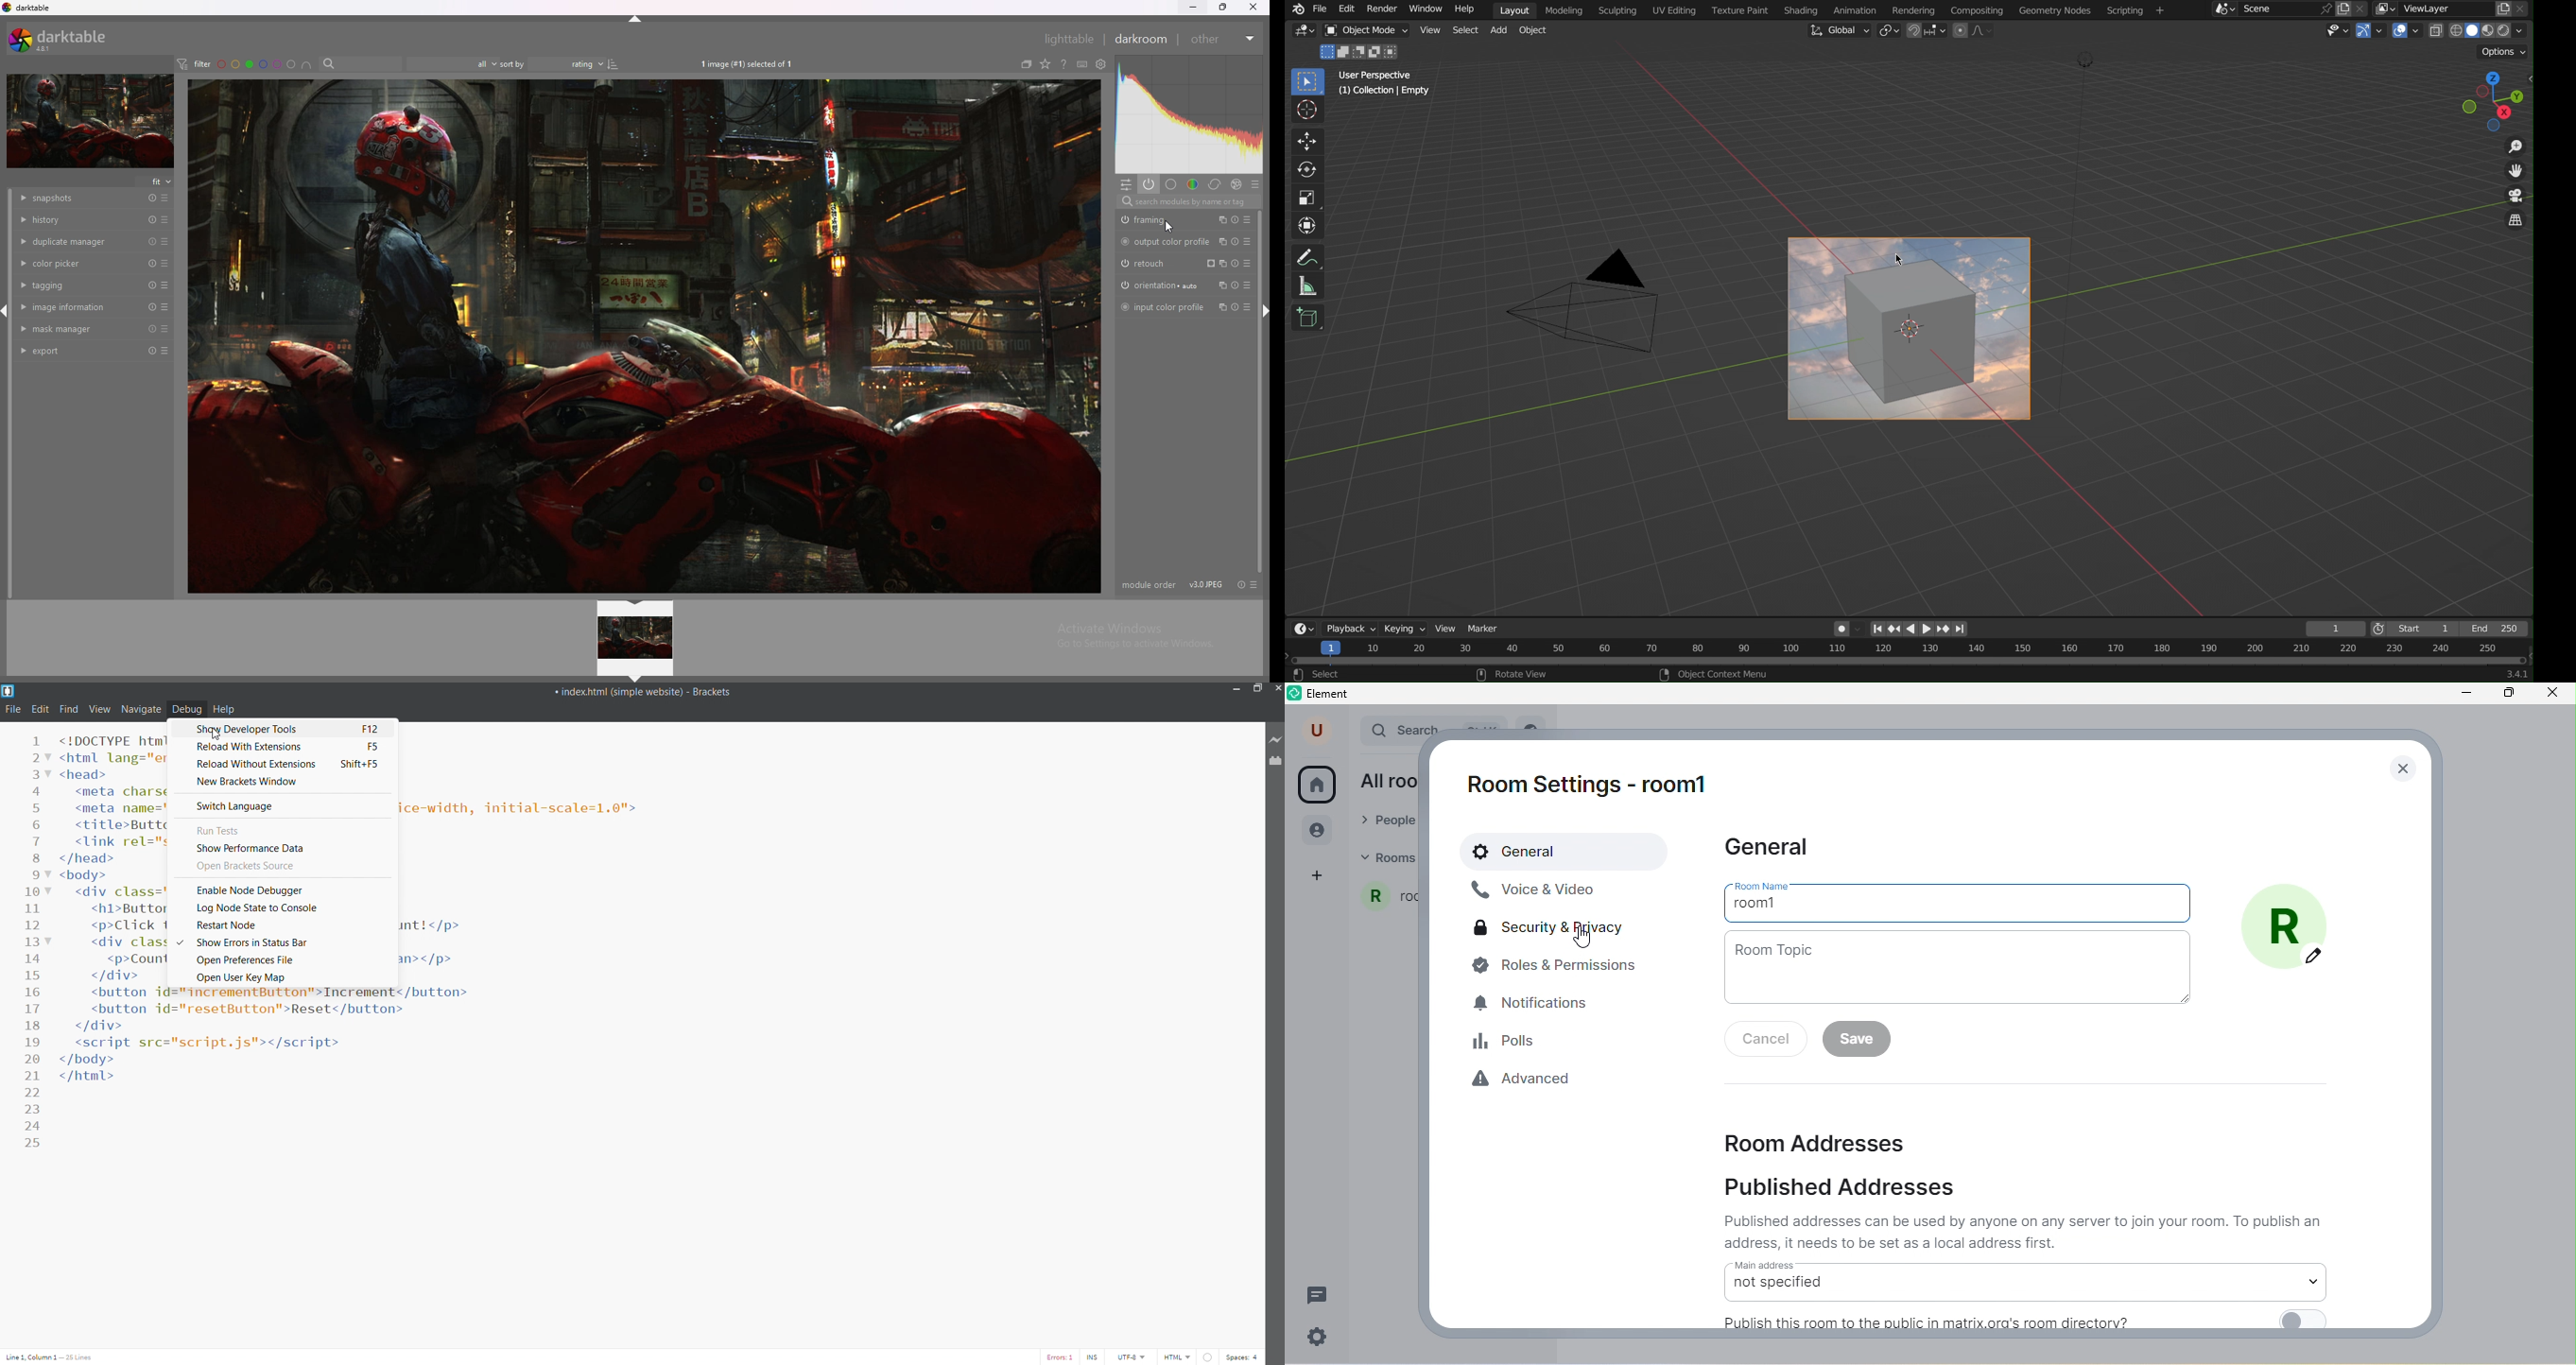 The width and height of the screenshot is (2576, 1372). I want to click on base, so click(1171, 184).